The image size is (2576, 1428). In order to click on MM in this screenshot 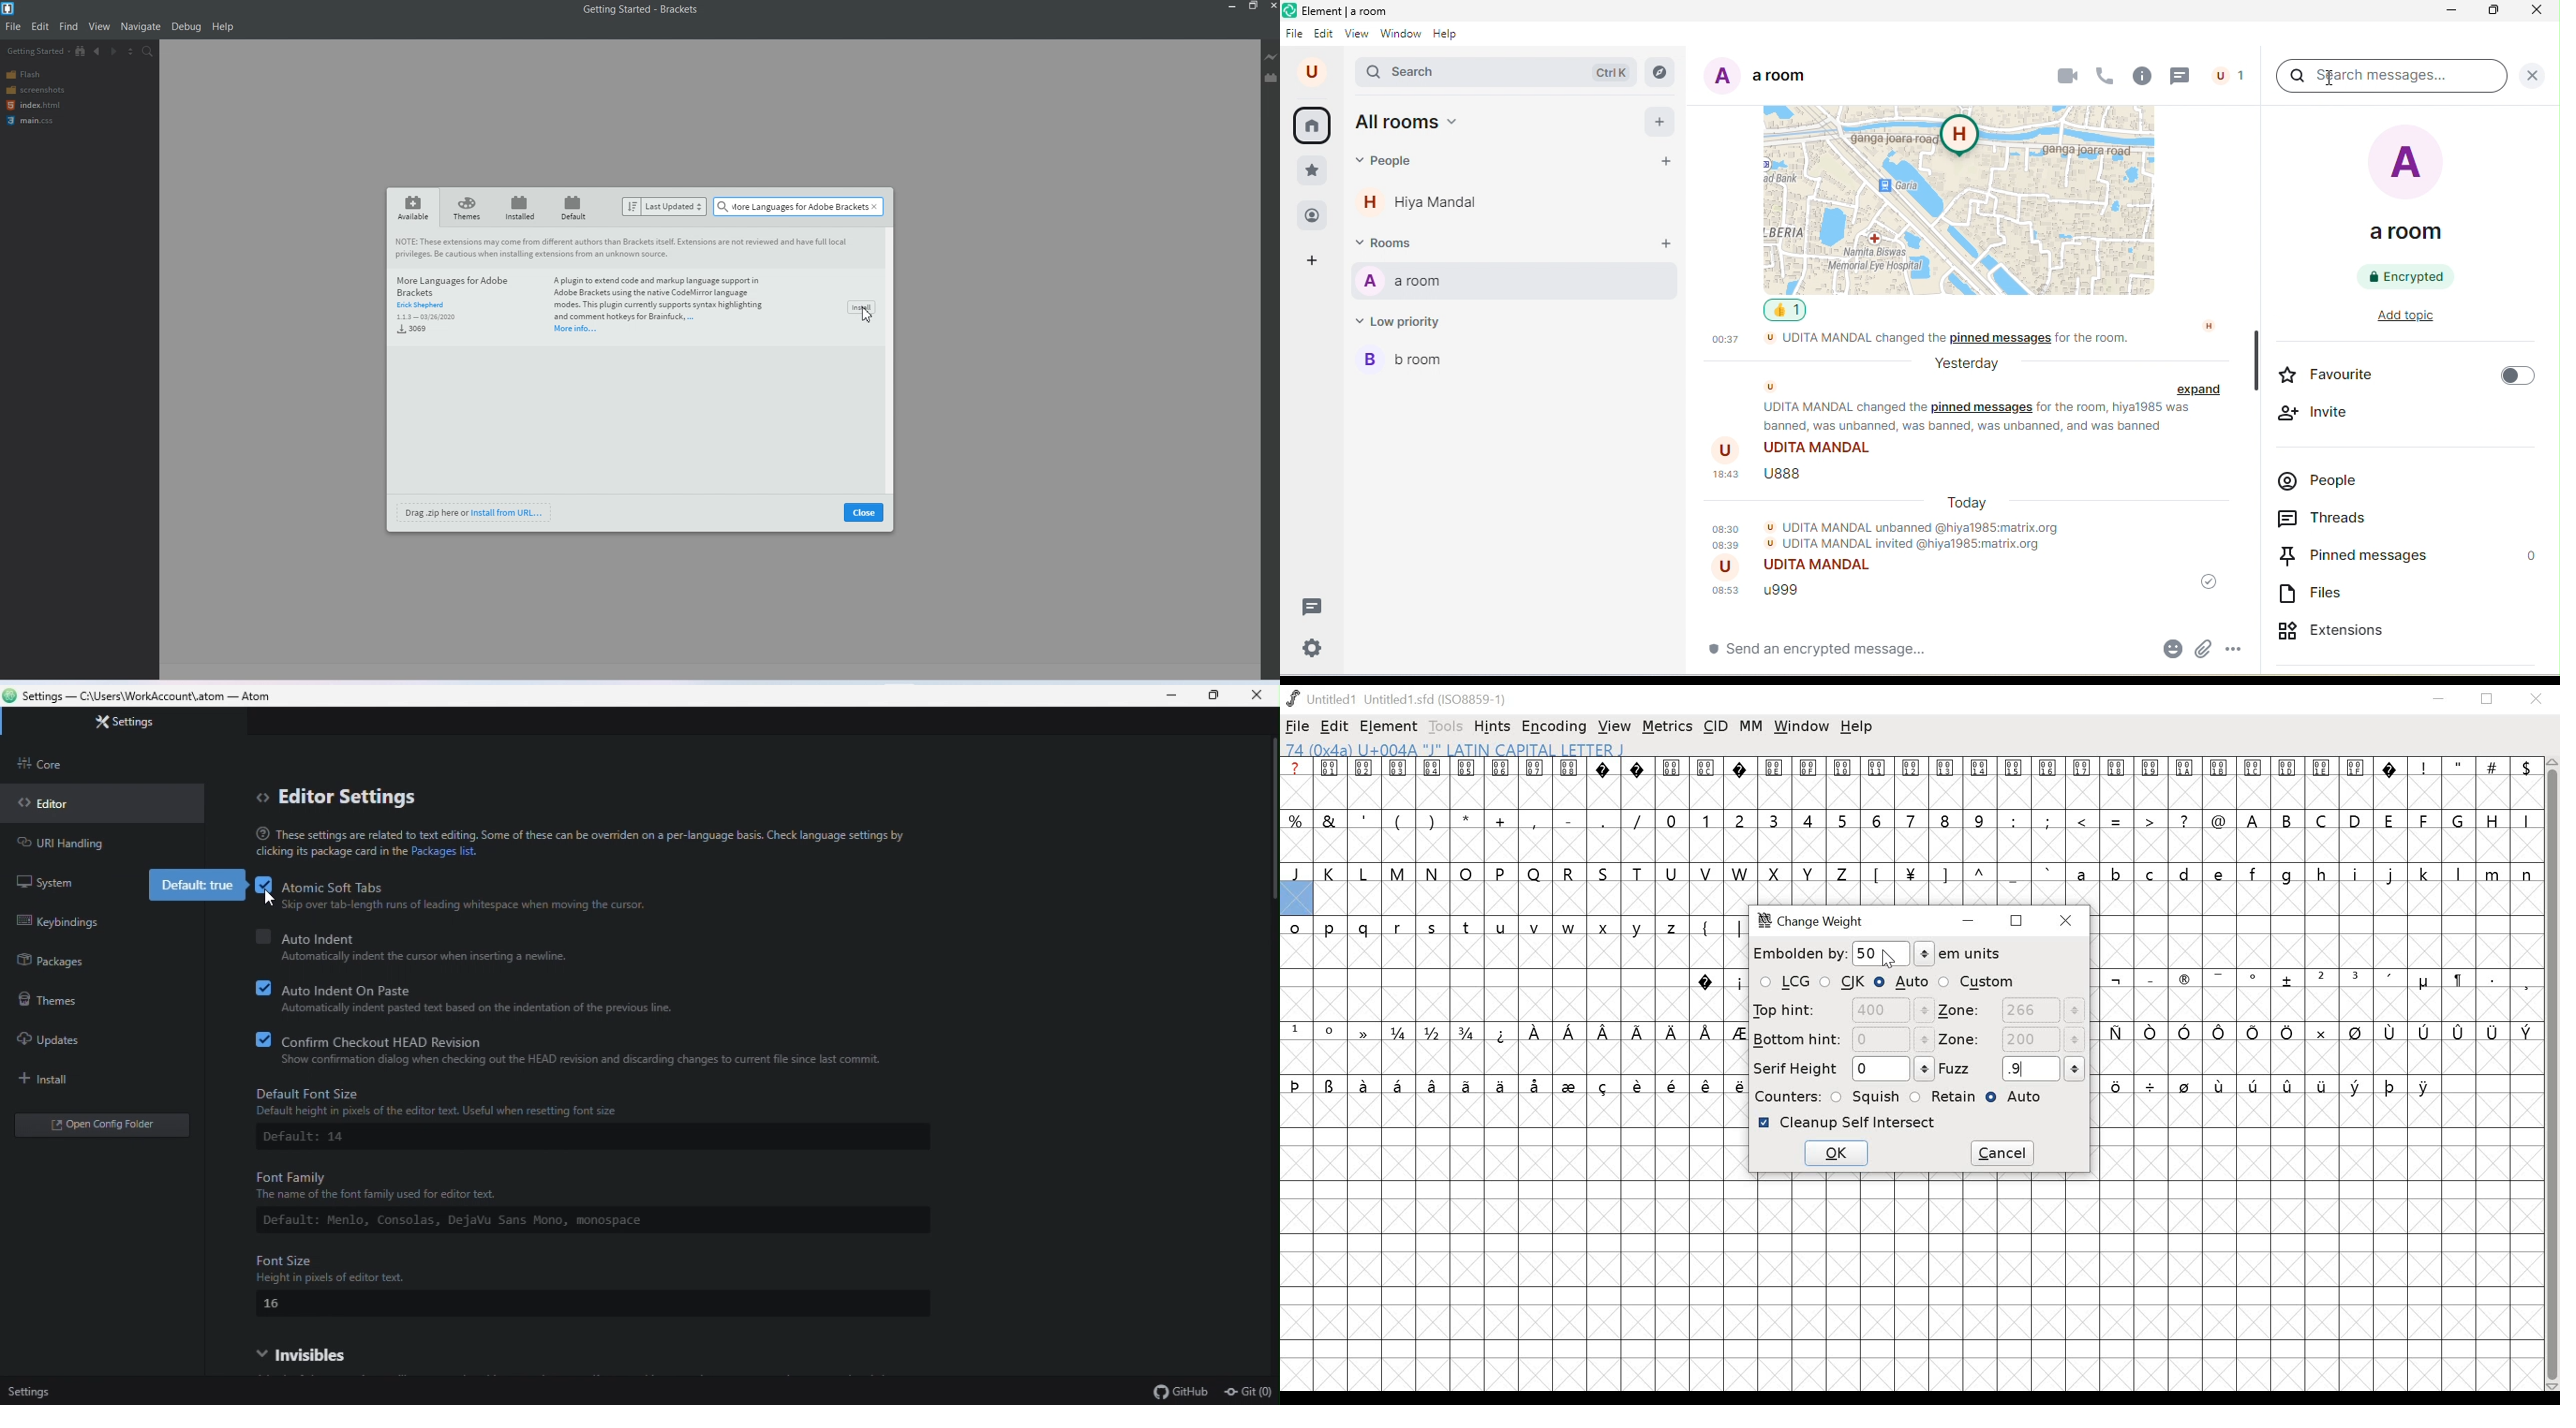, I will do `click(1752, 726)`.